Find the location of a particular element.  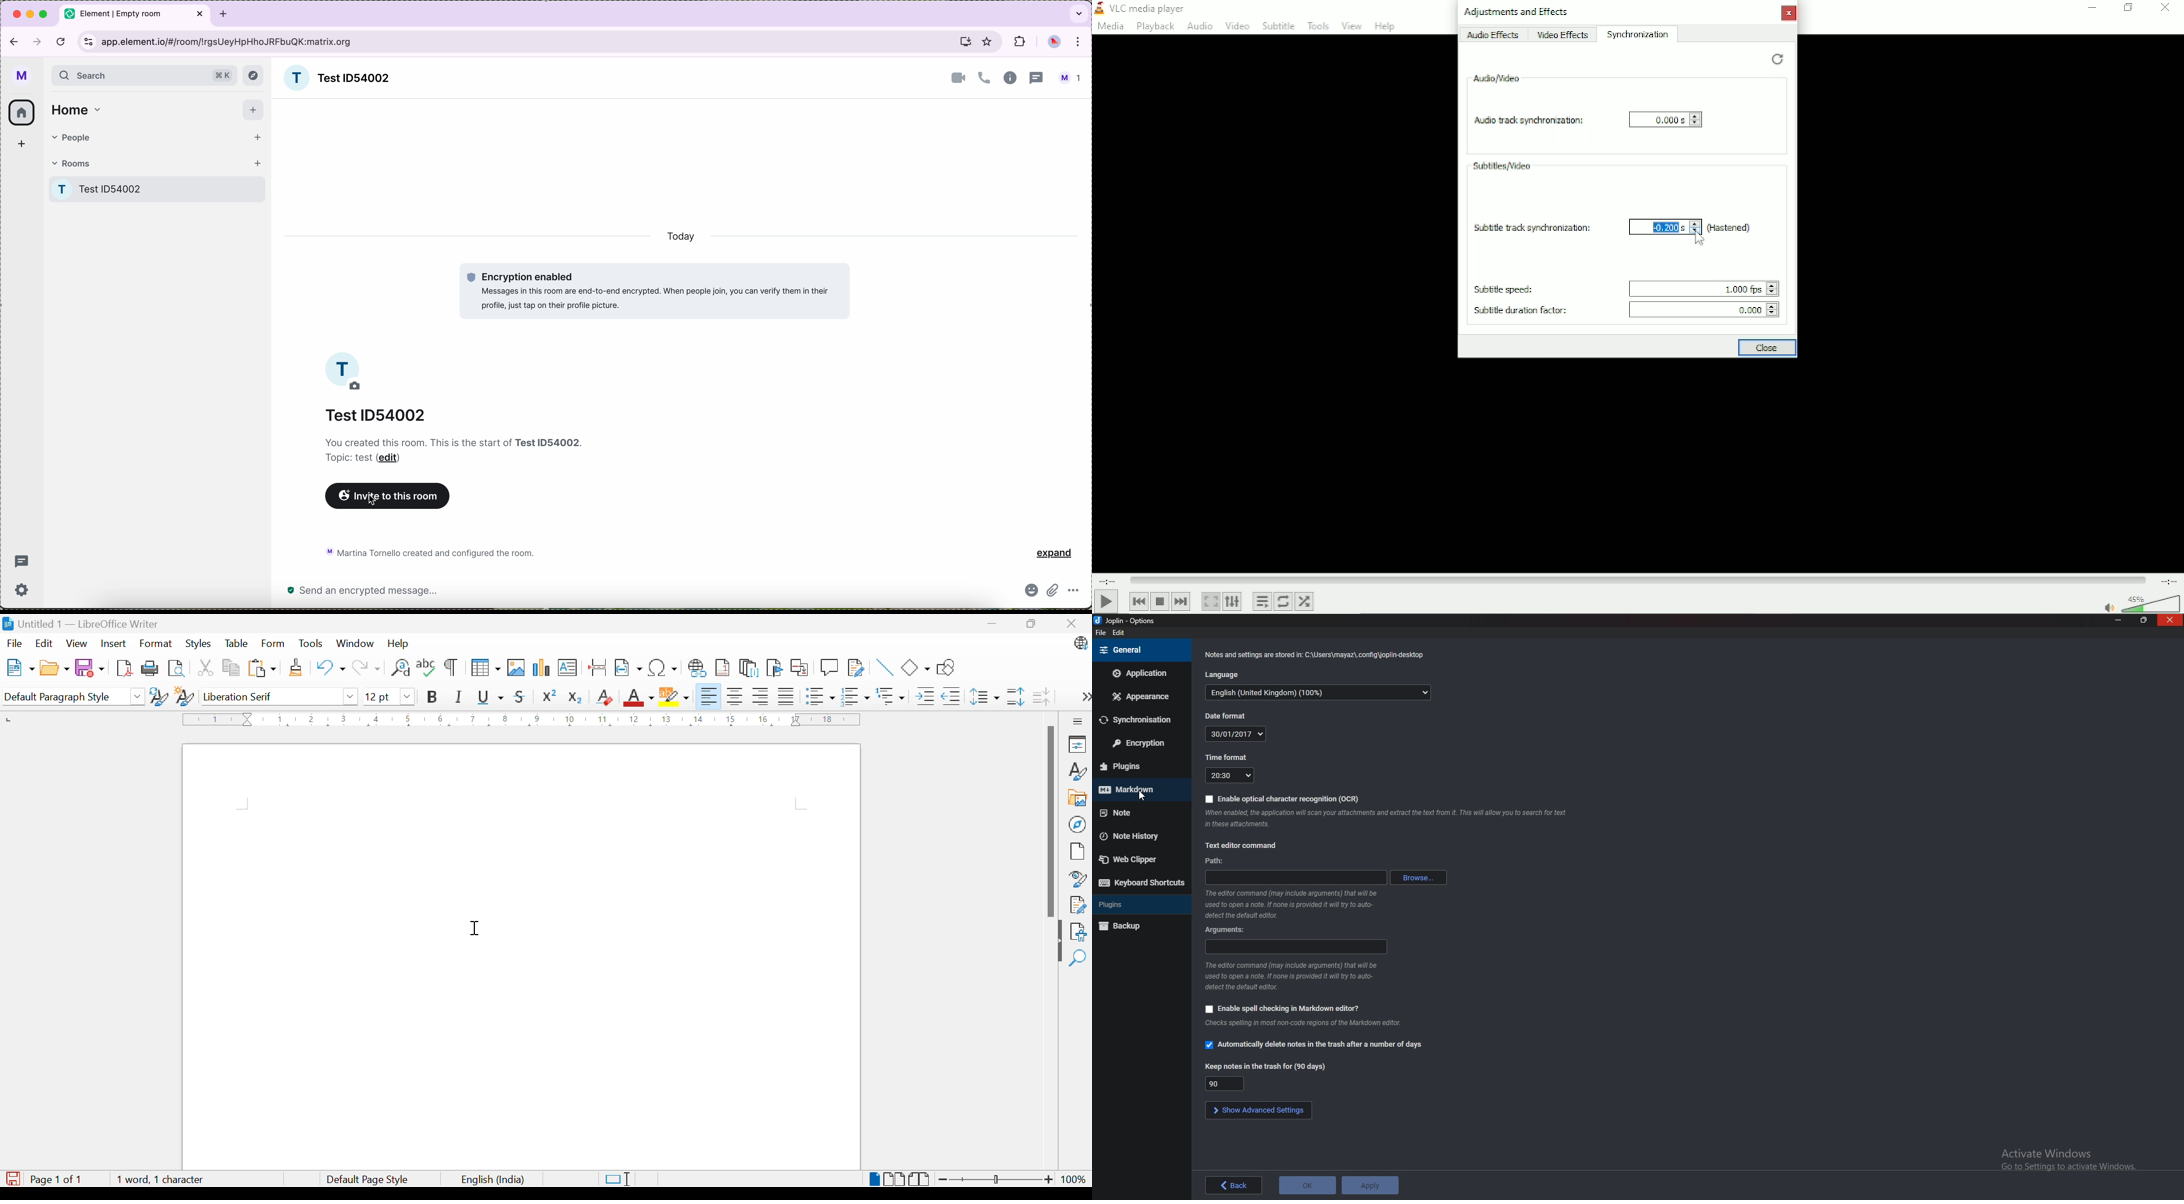

Media is located at coordinates (1109, 27).